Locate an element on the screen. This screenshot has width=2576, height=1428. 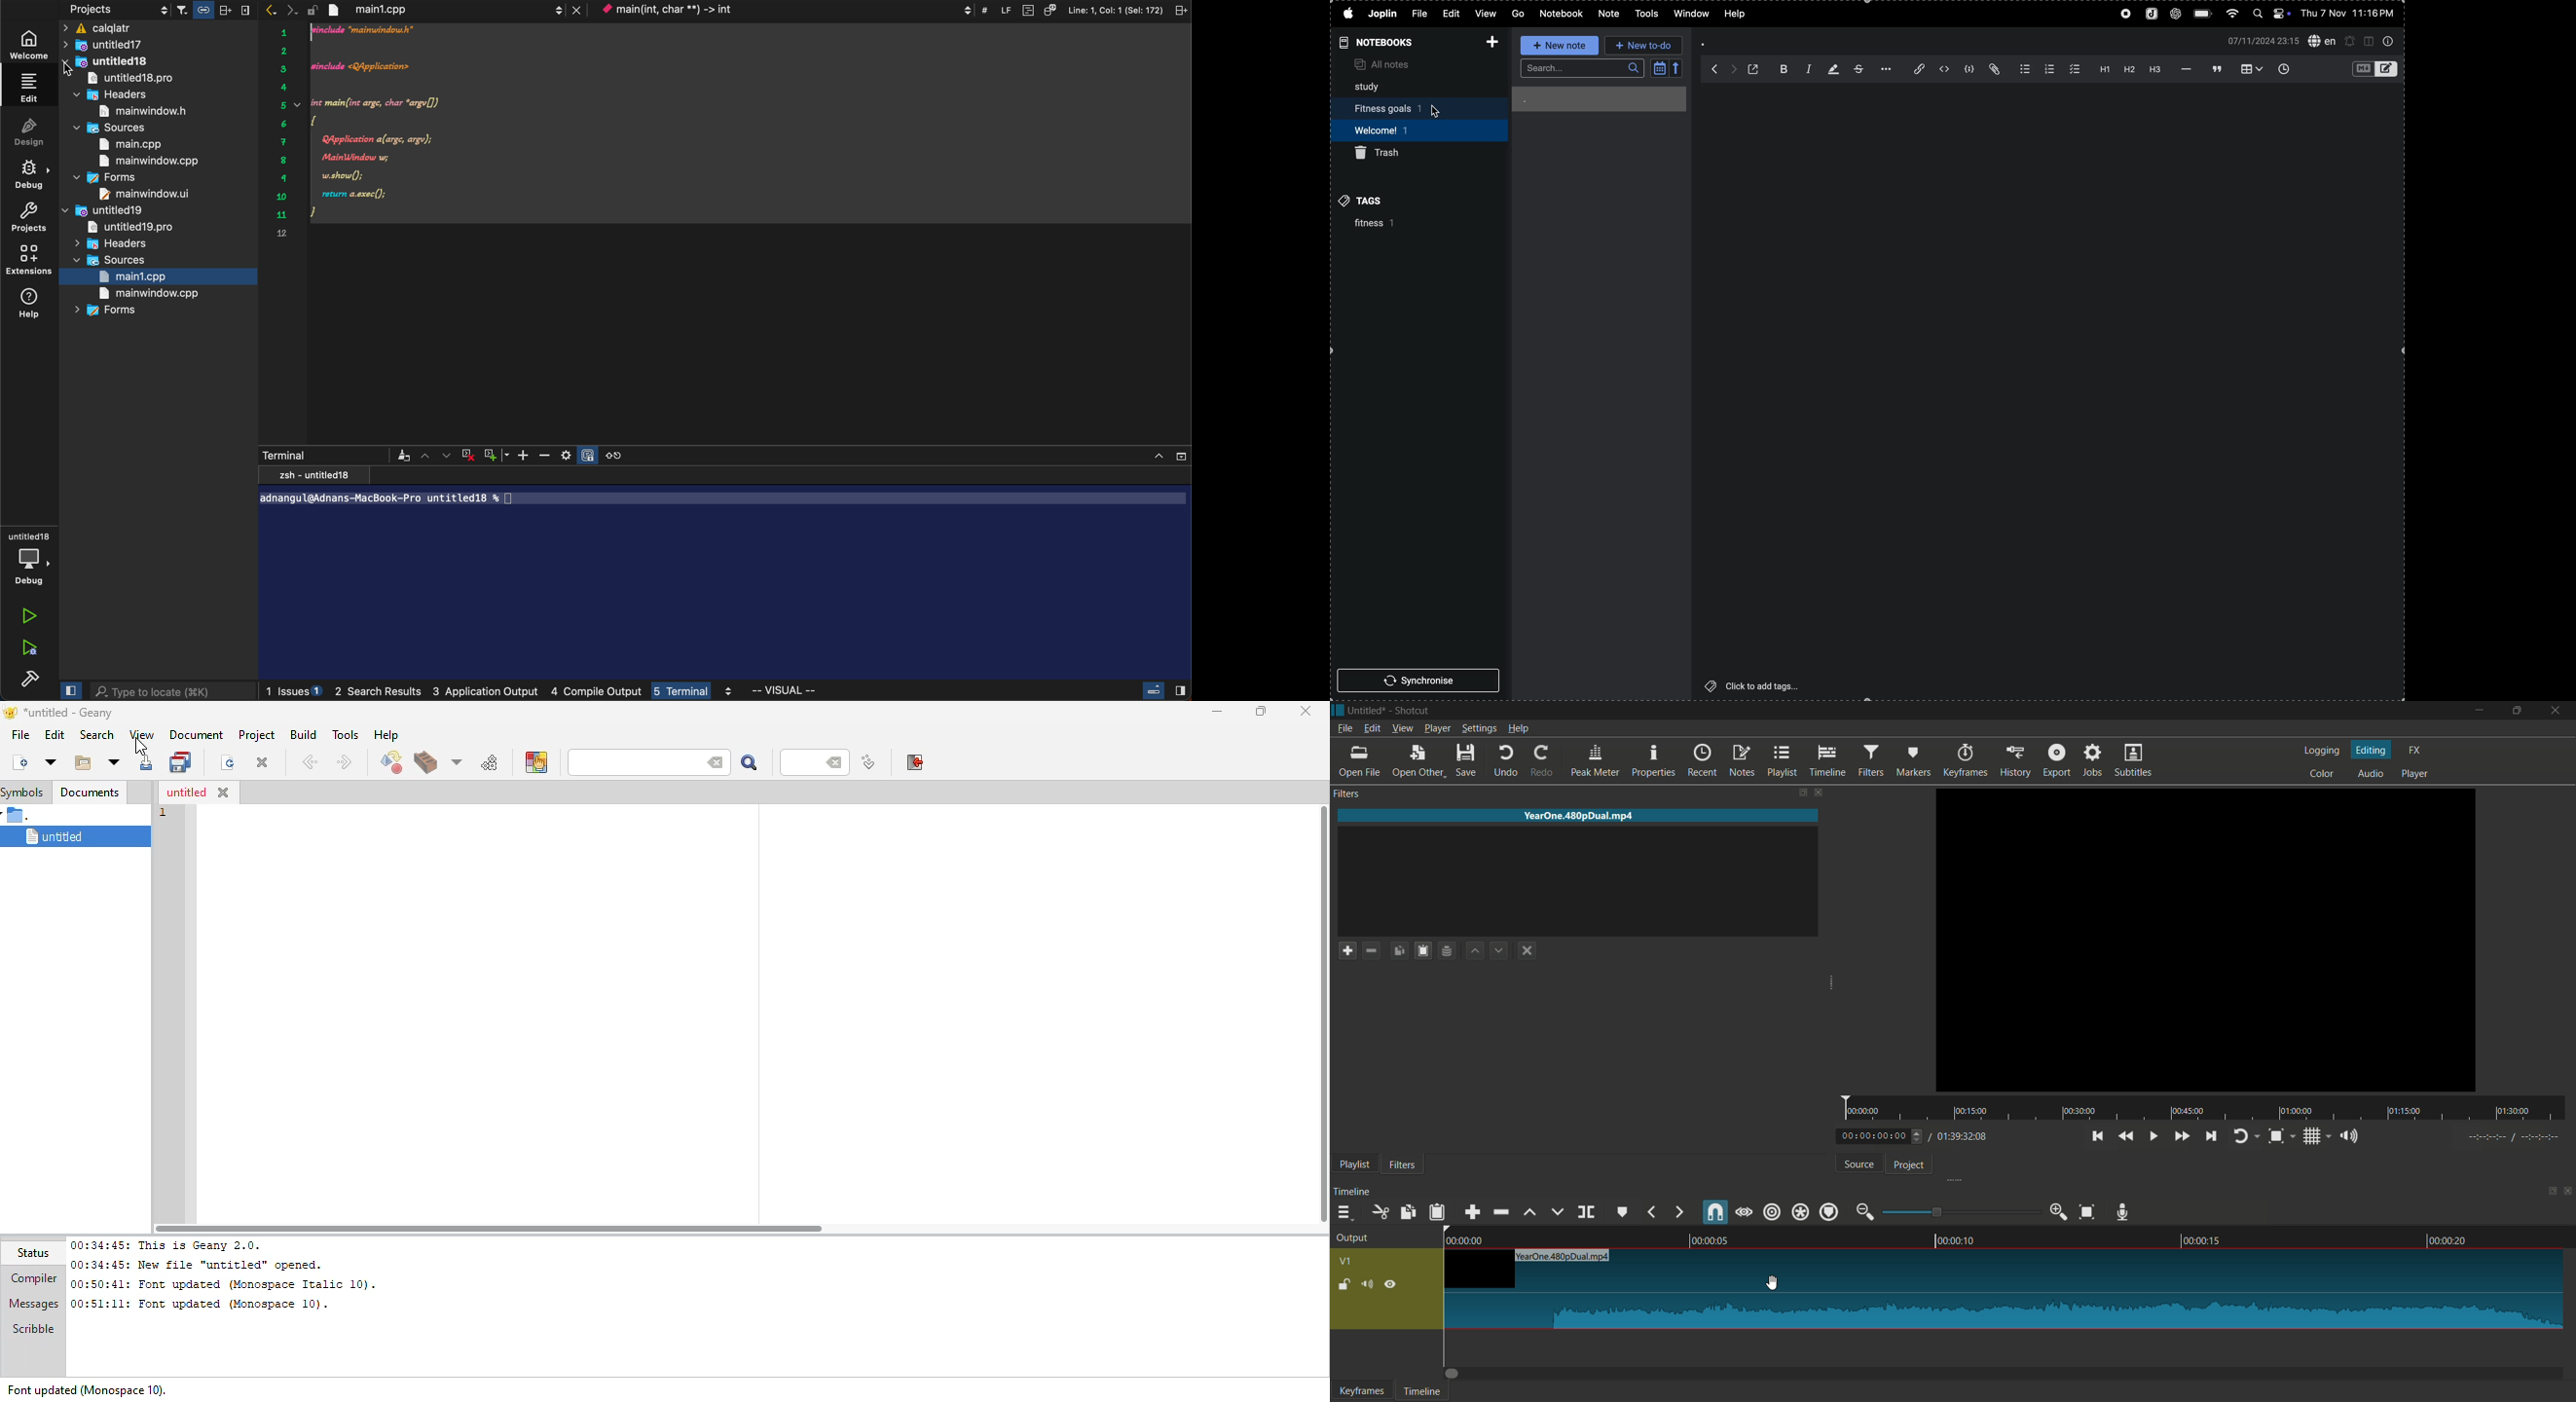
terminal is located at coordinates (689, 689).